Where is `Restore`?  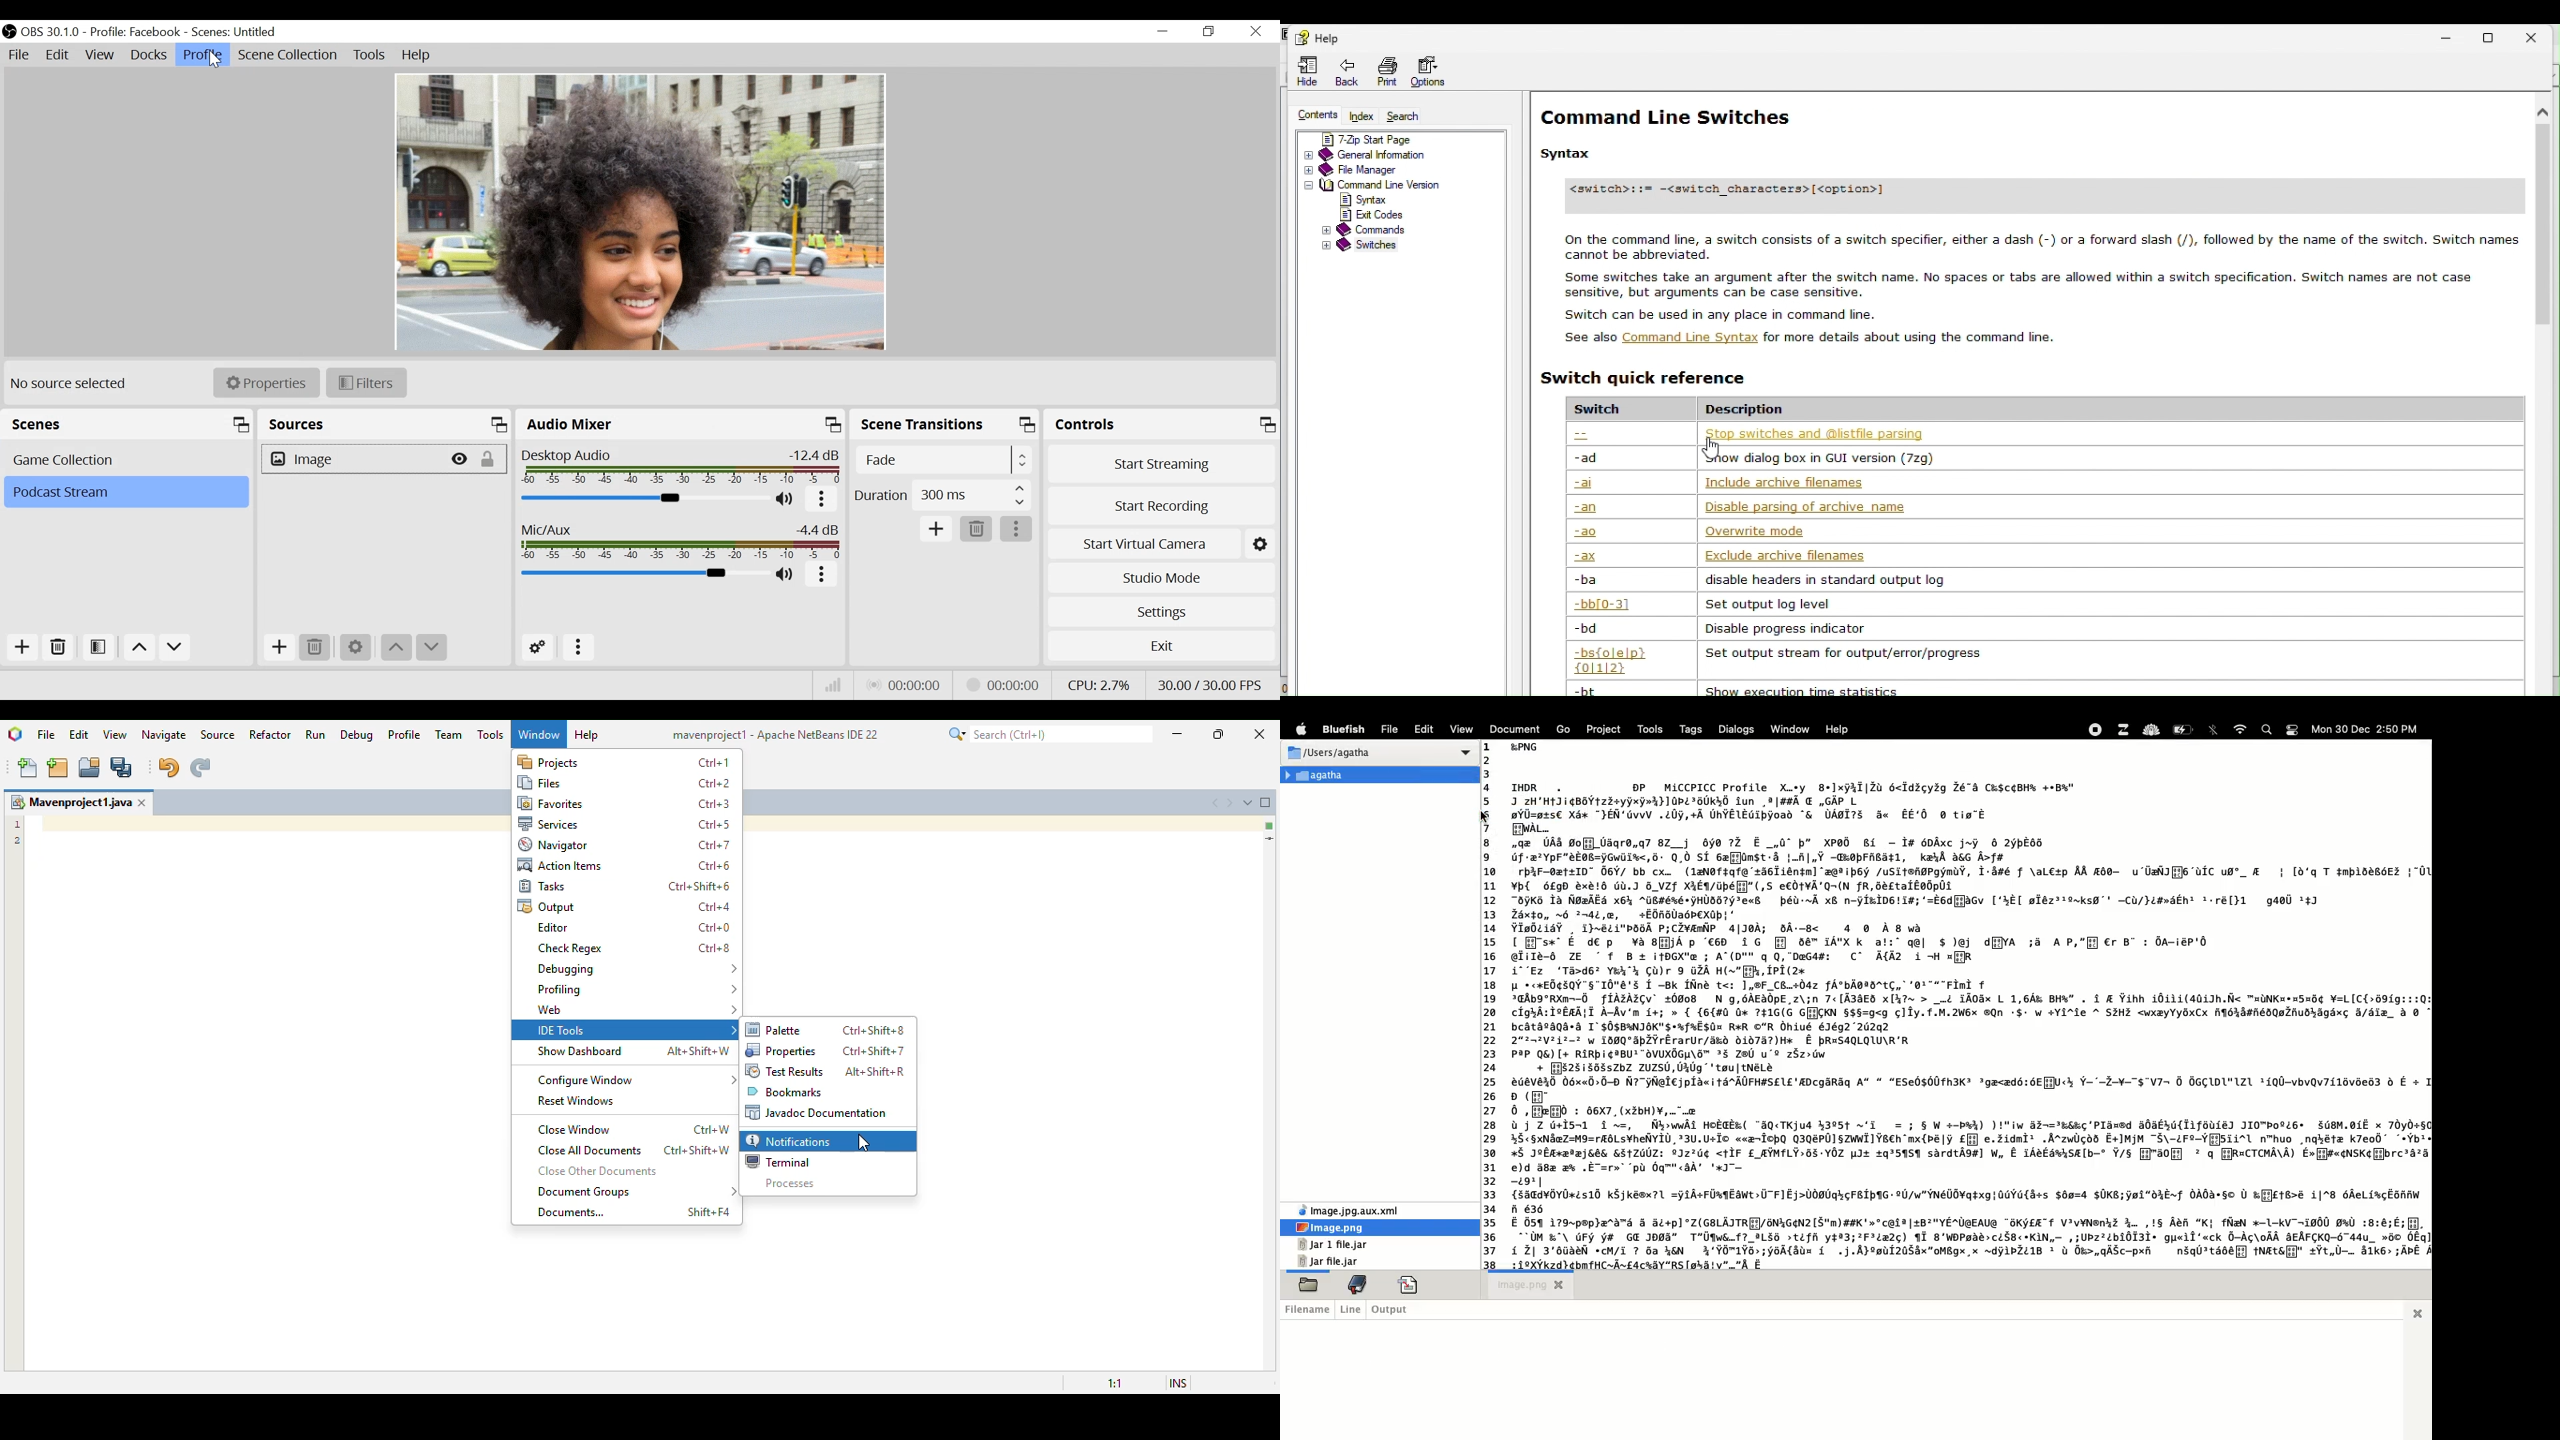
Restore is located at coordinates (2500, 37).